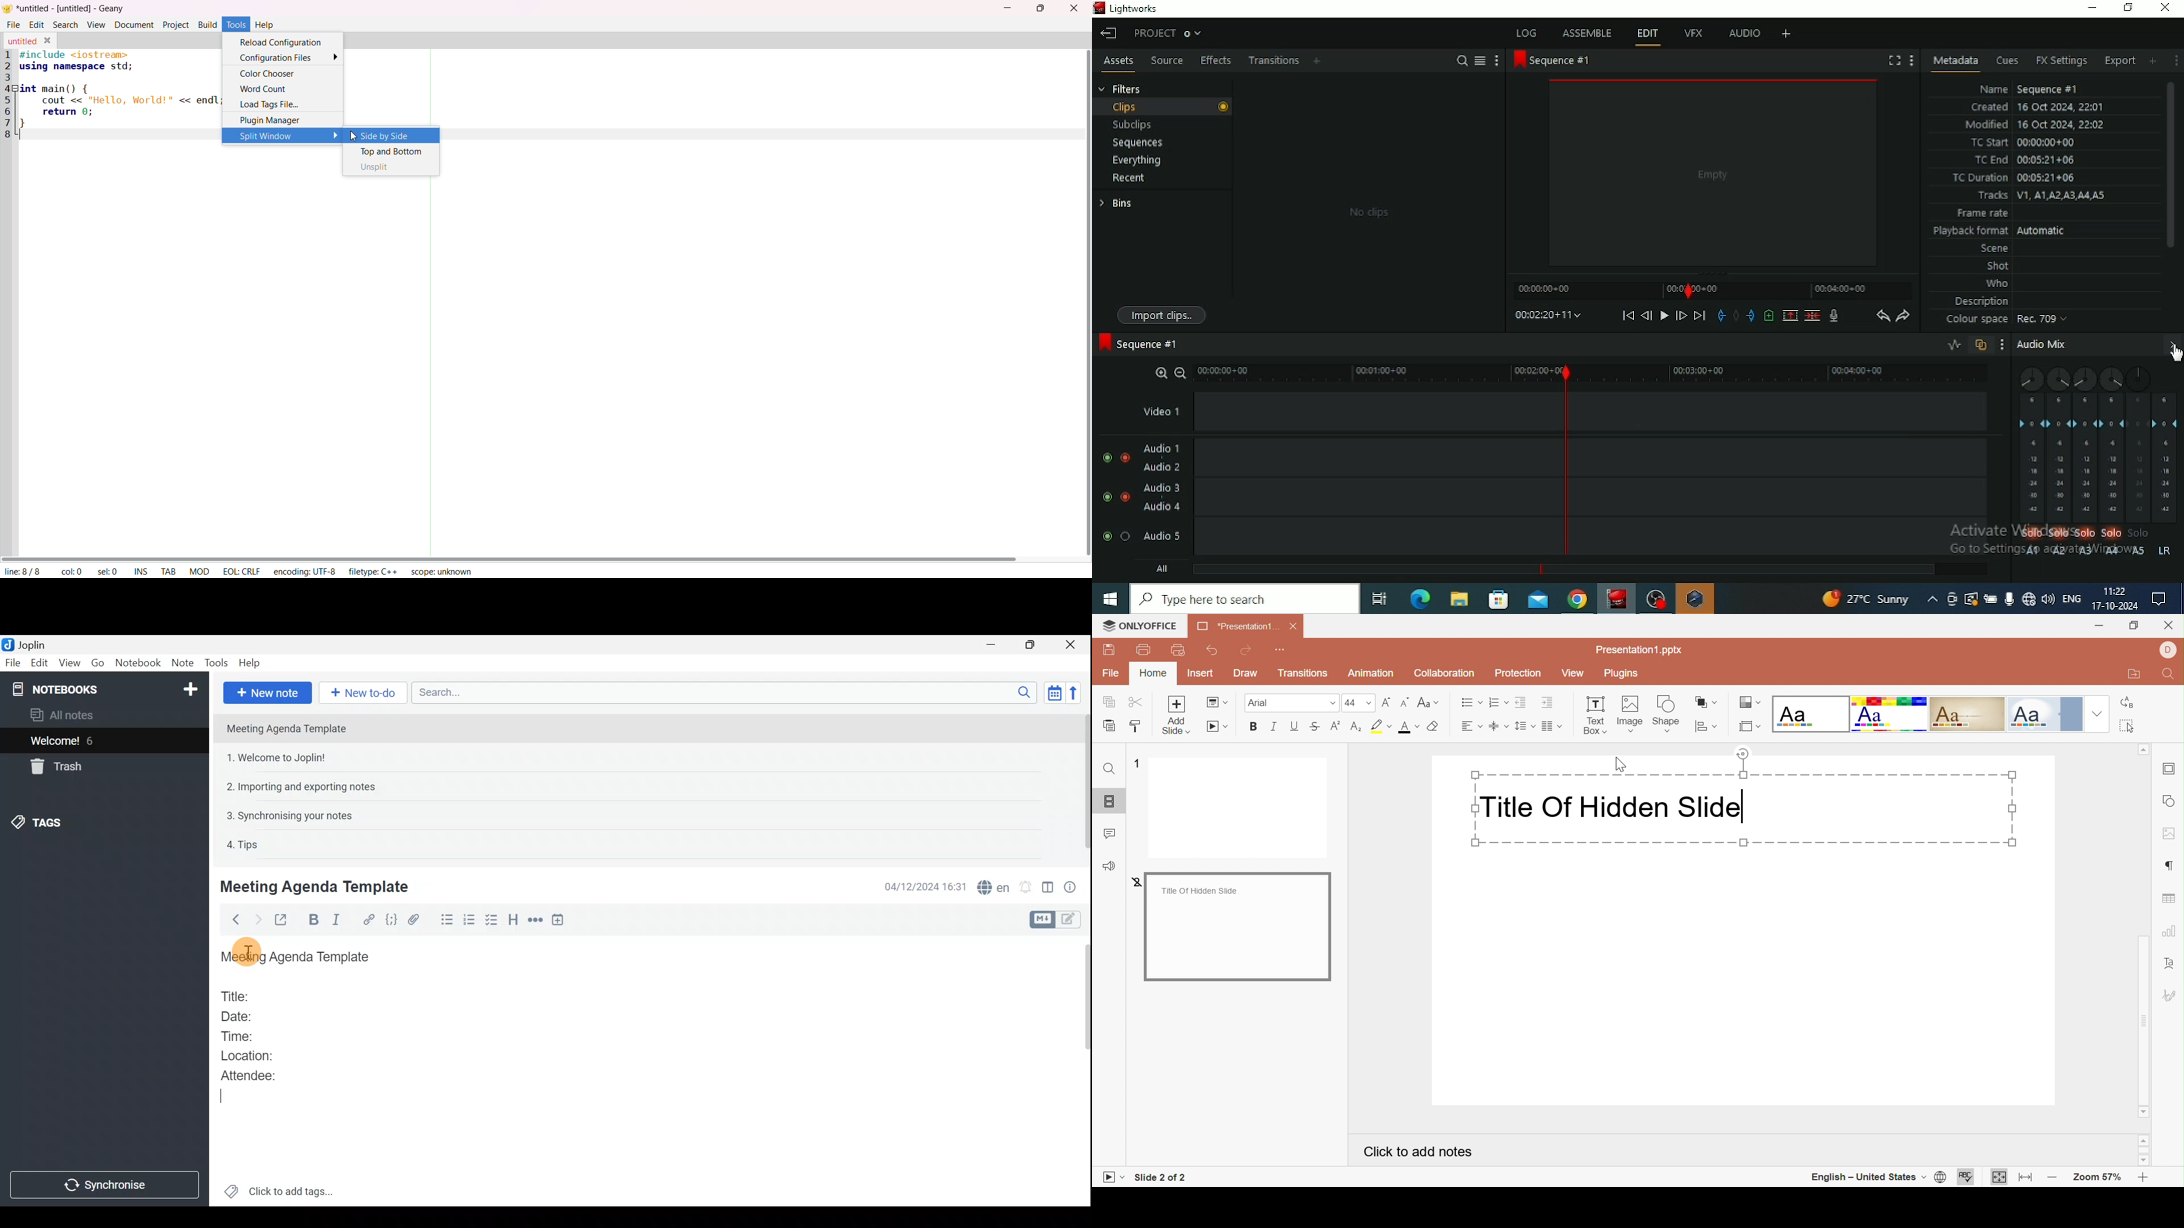 This screenshot has height=1232, width=2184. What do you see at coordinates (2052, 1180) in the screenshot?
I see `Zoom out` at bounding box center [2052, 1180].